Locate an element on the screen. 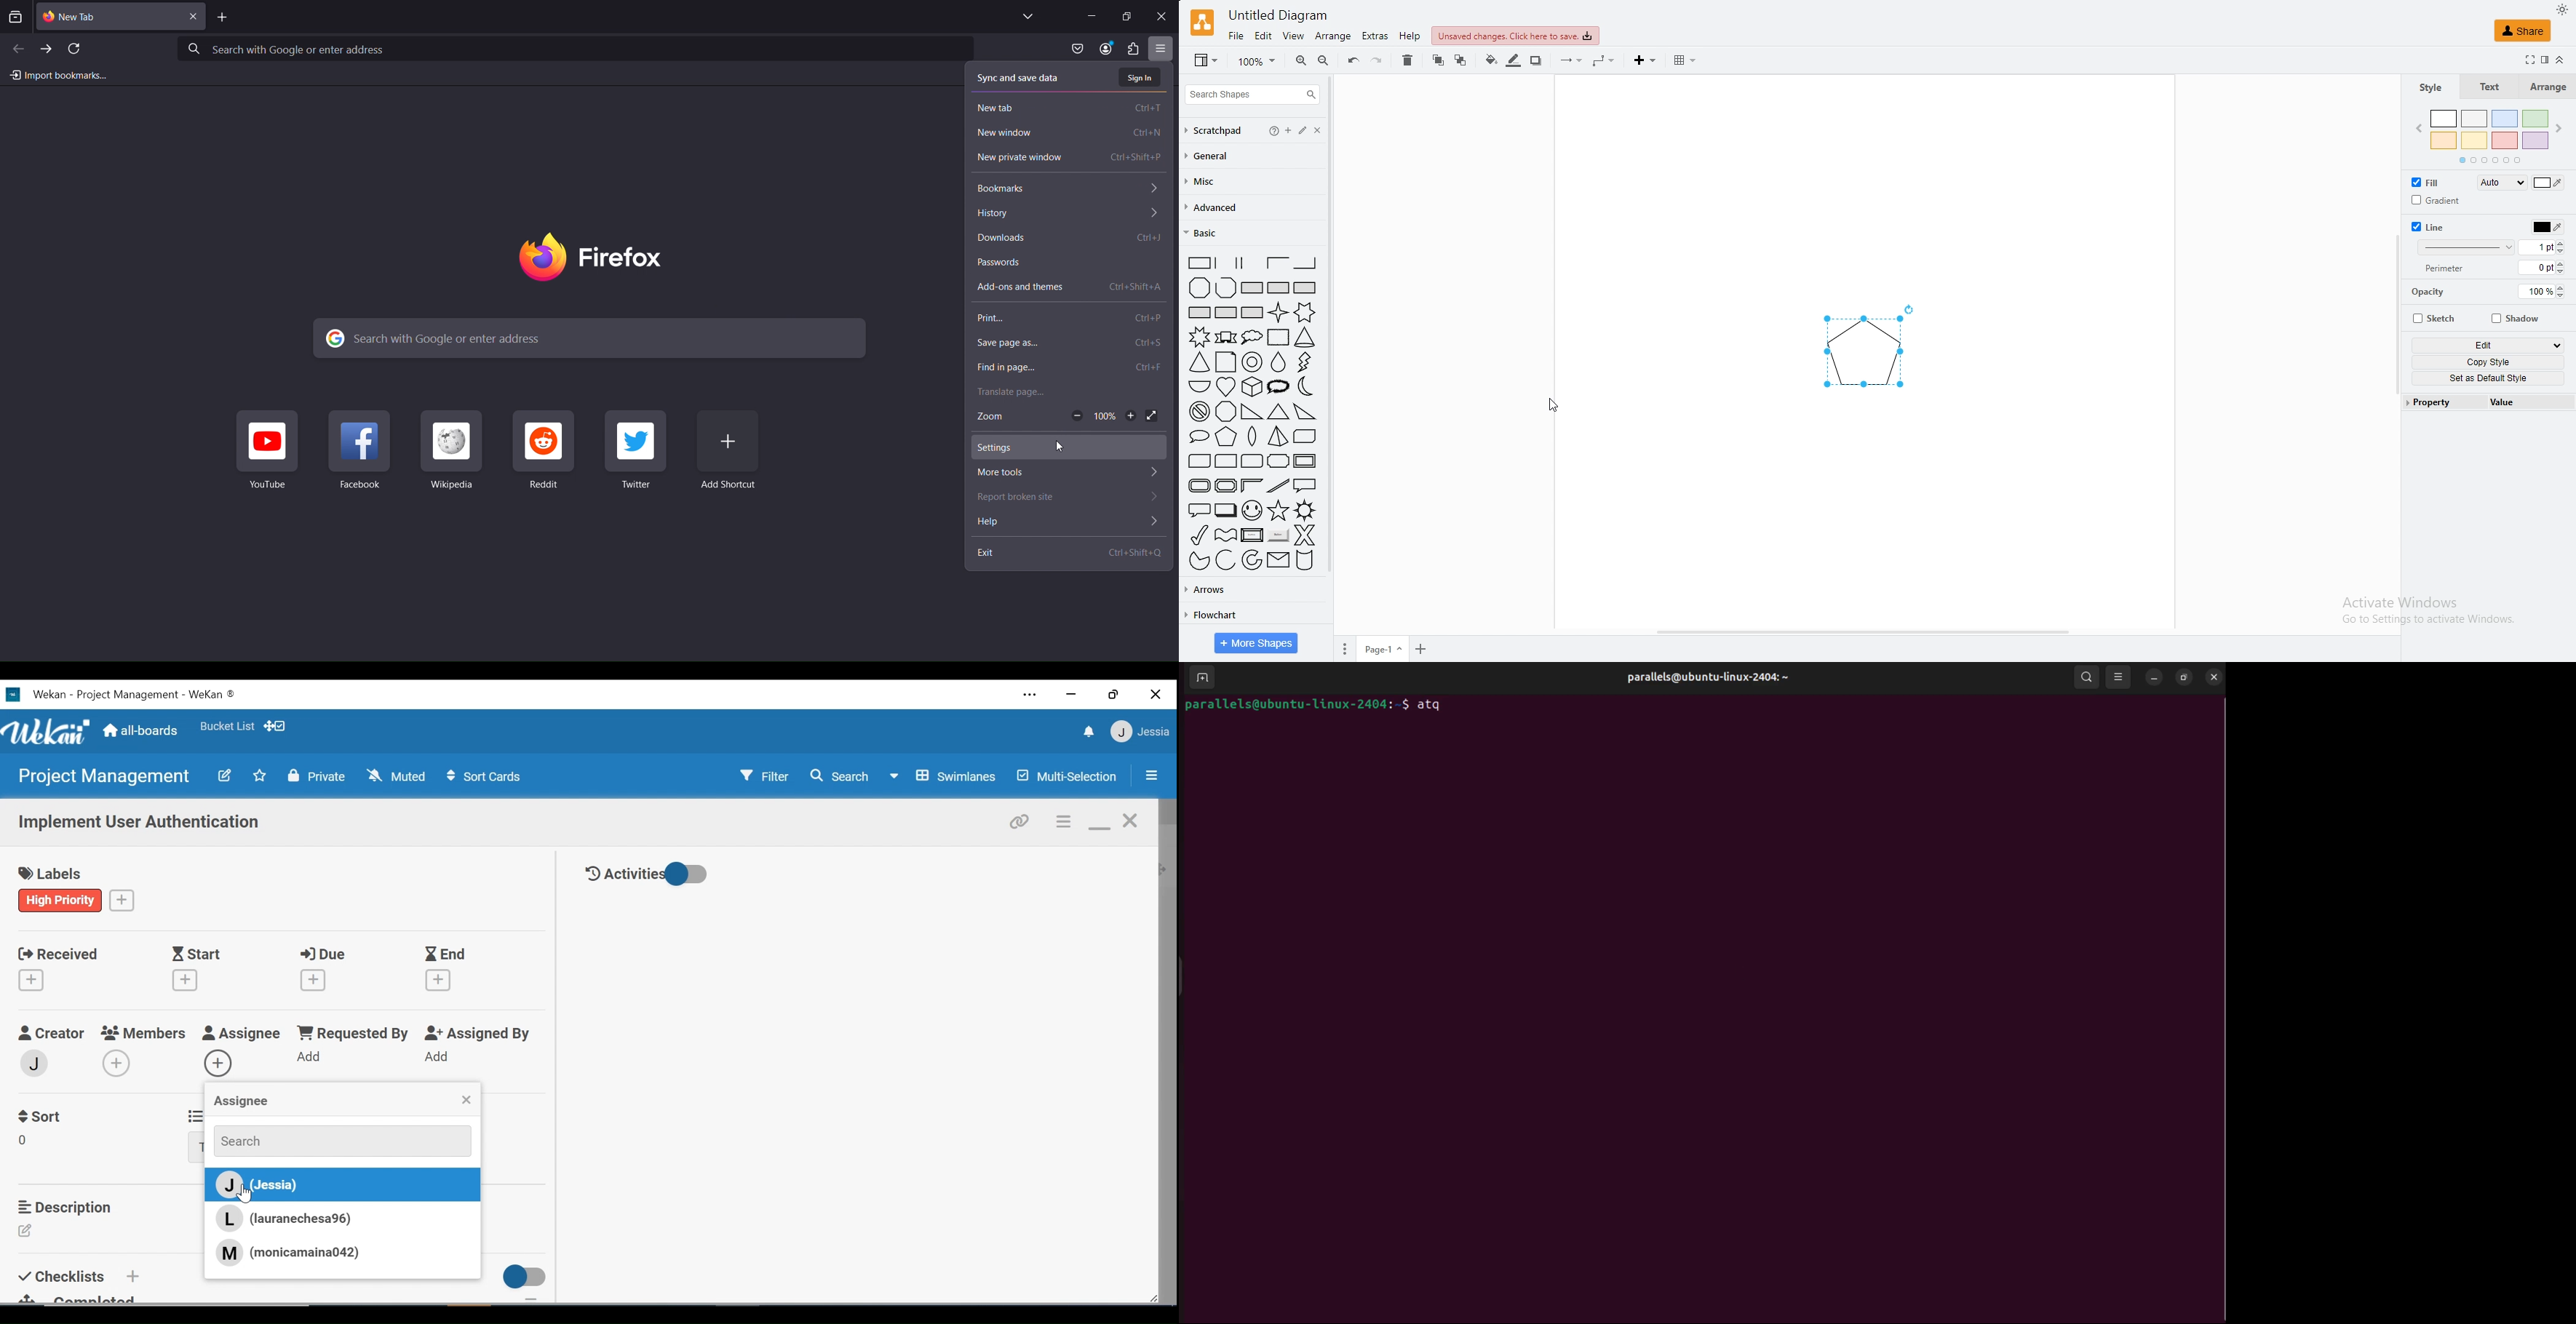 This screenshot has width=2576, height=1344. ash is located at coordinates (2476, 119).